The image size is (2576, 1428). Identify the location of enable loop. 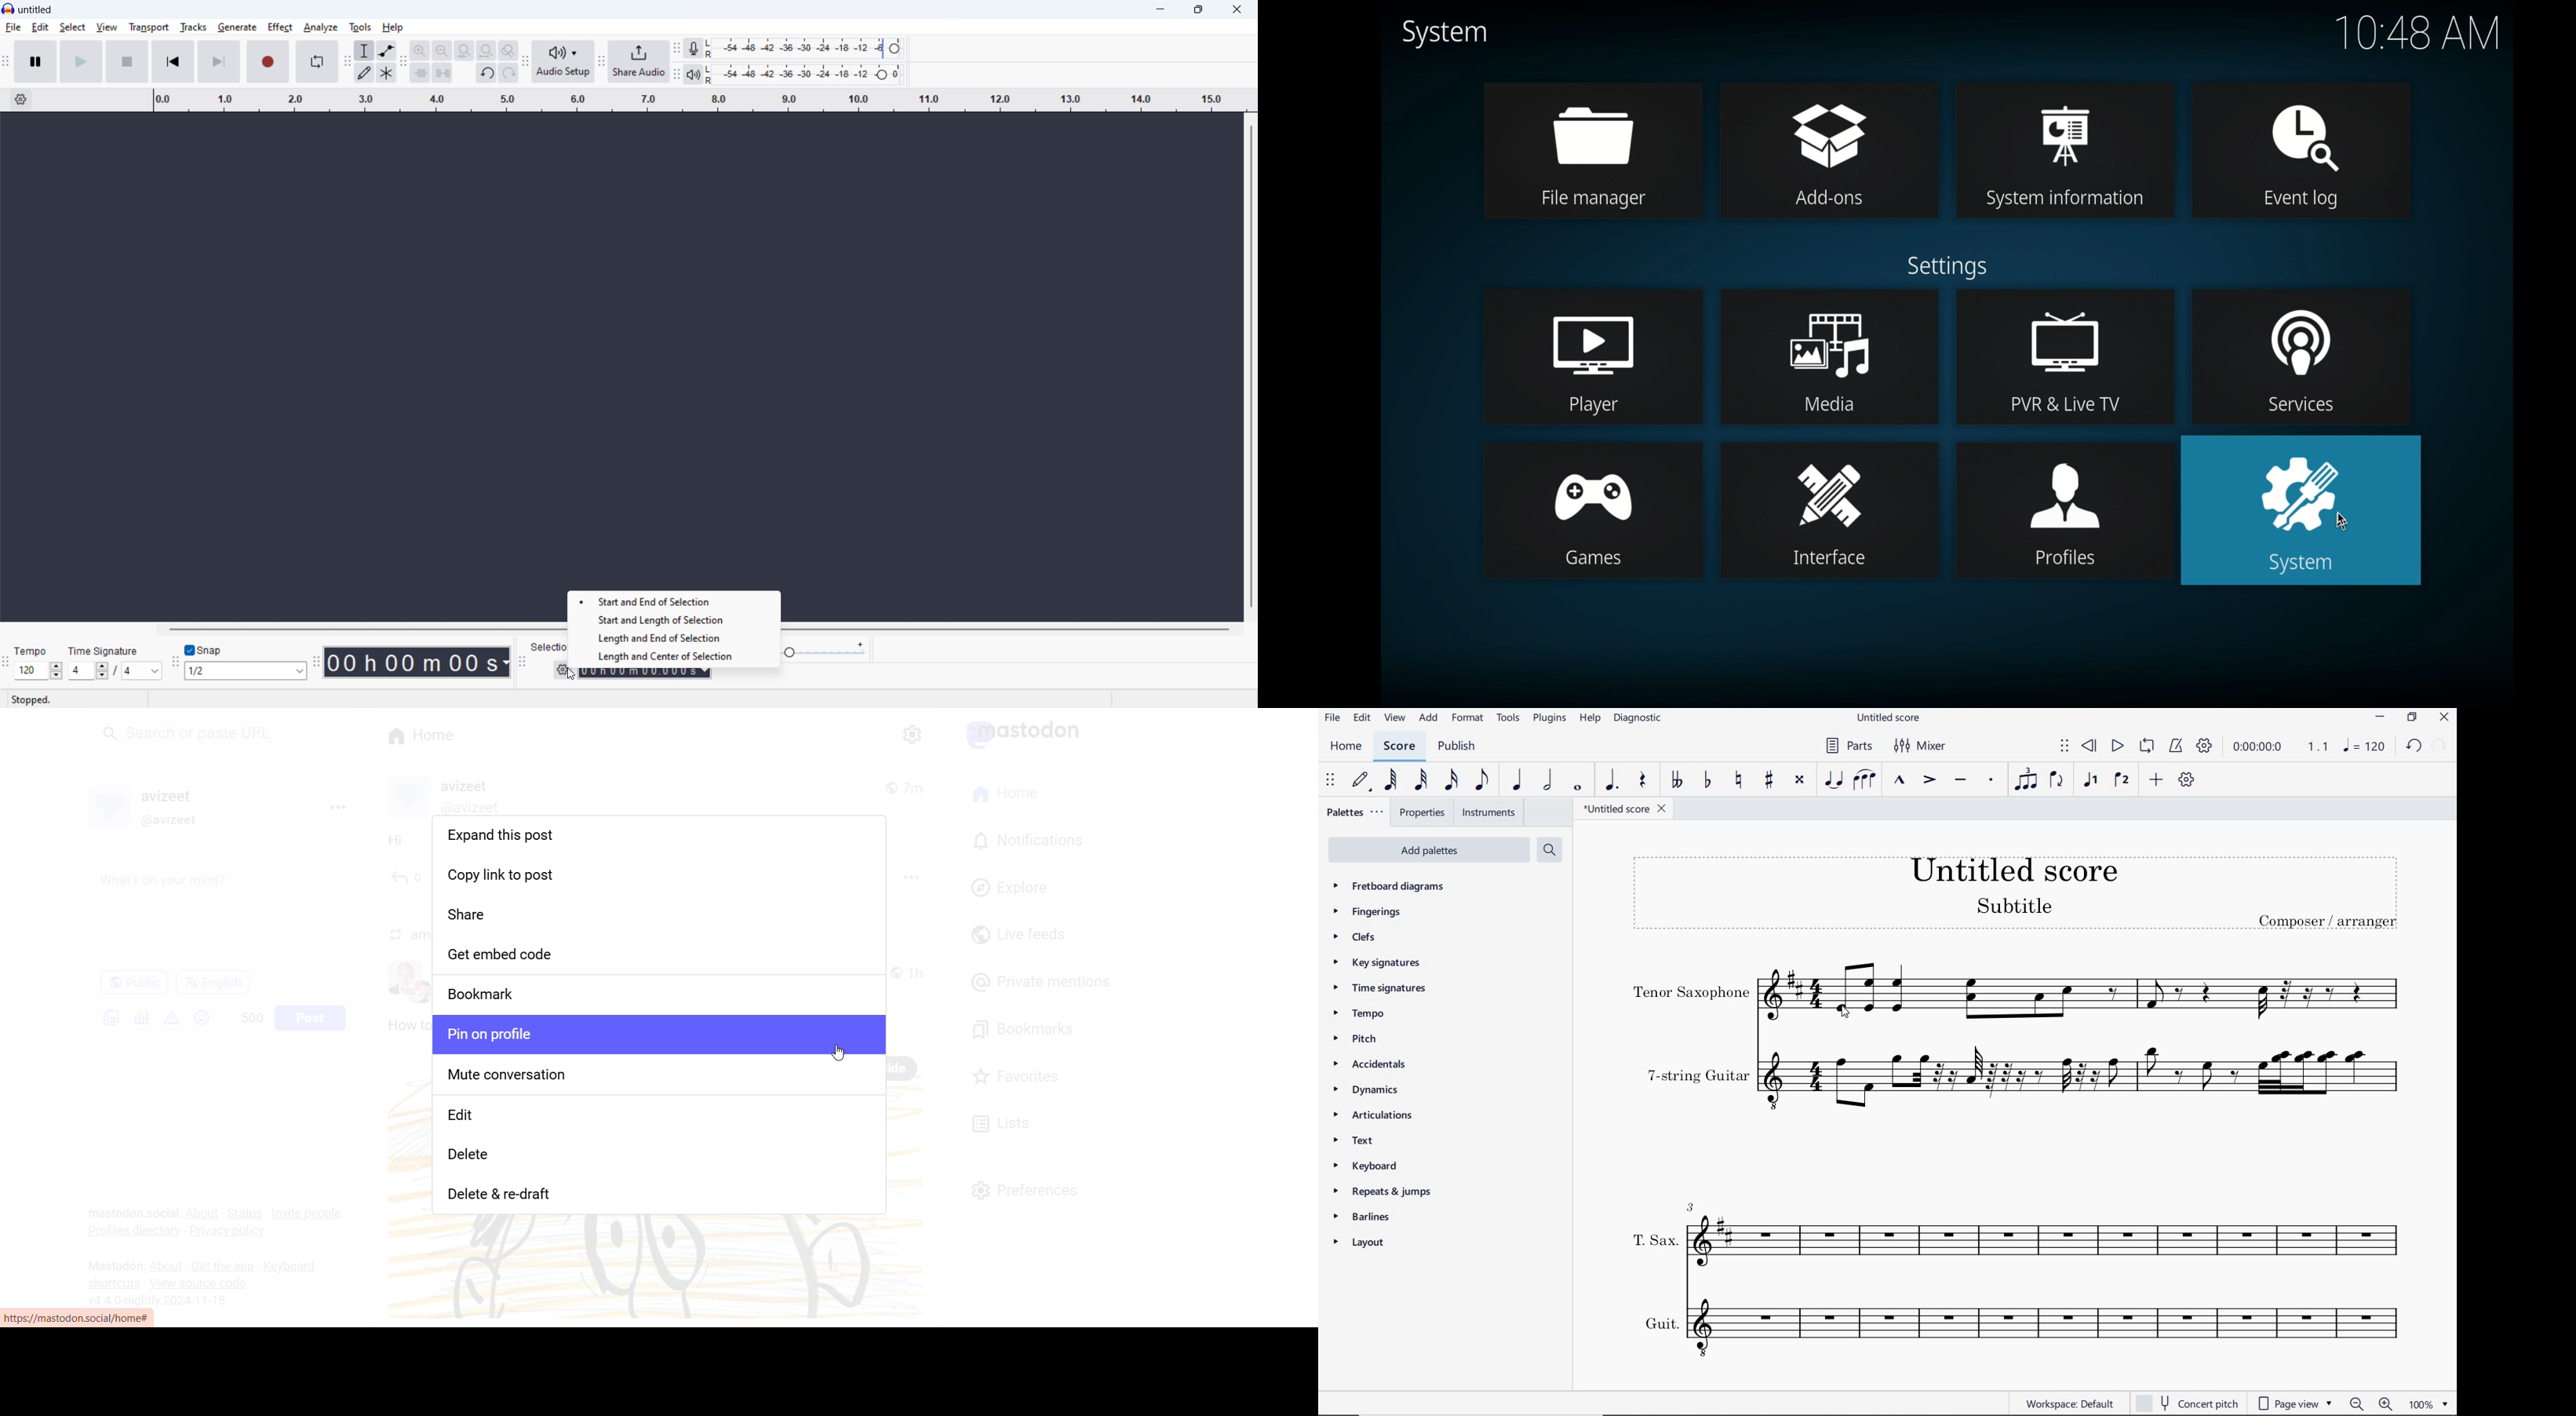
(317, 62).